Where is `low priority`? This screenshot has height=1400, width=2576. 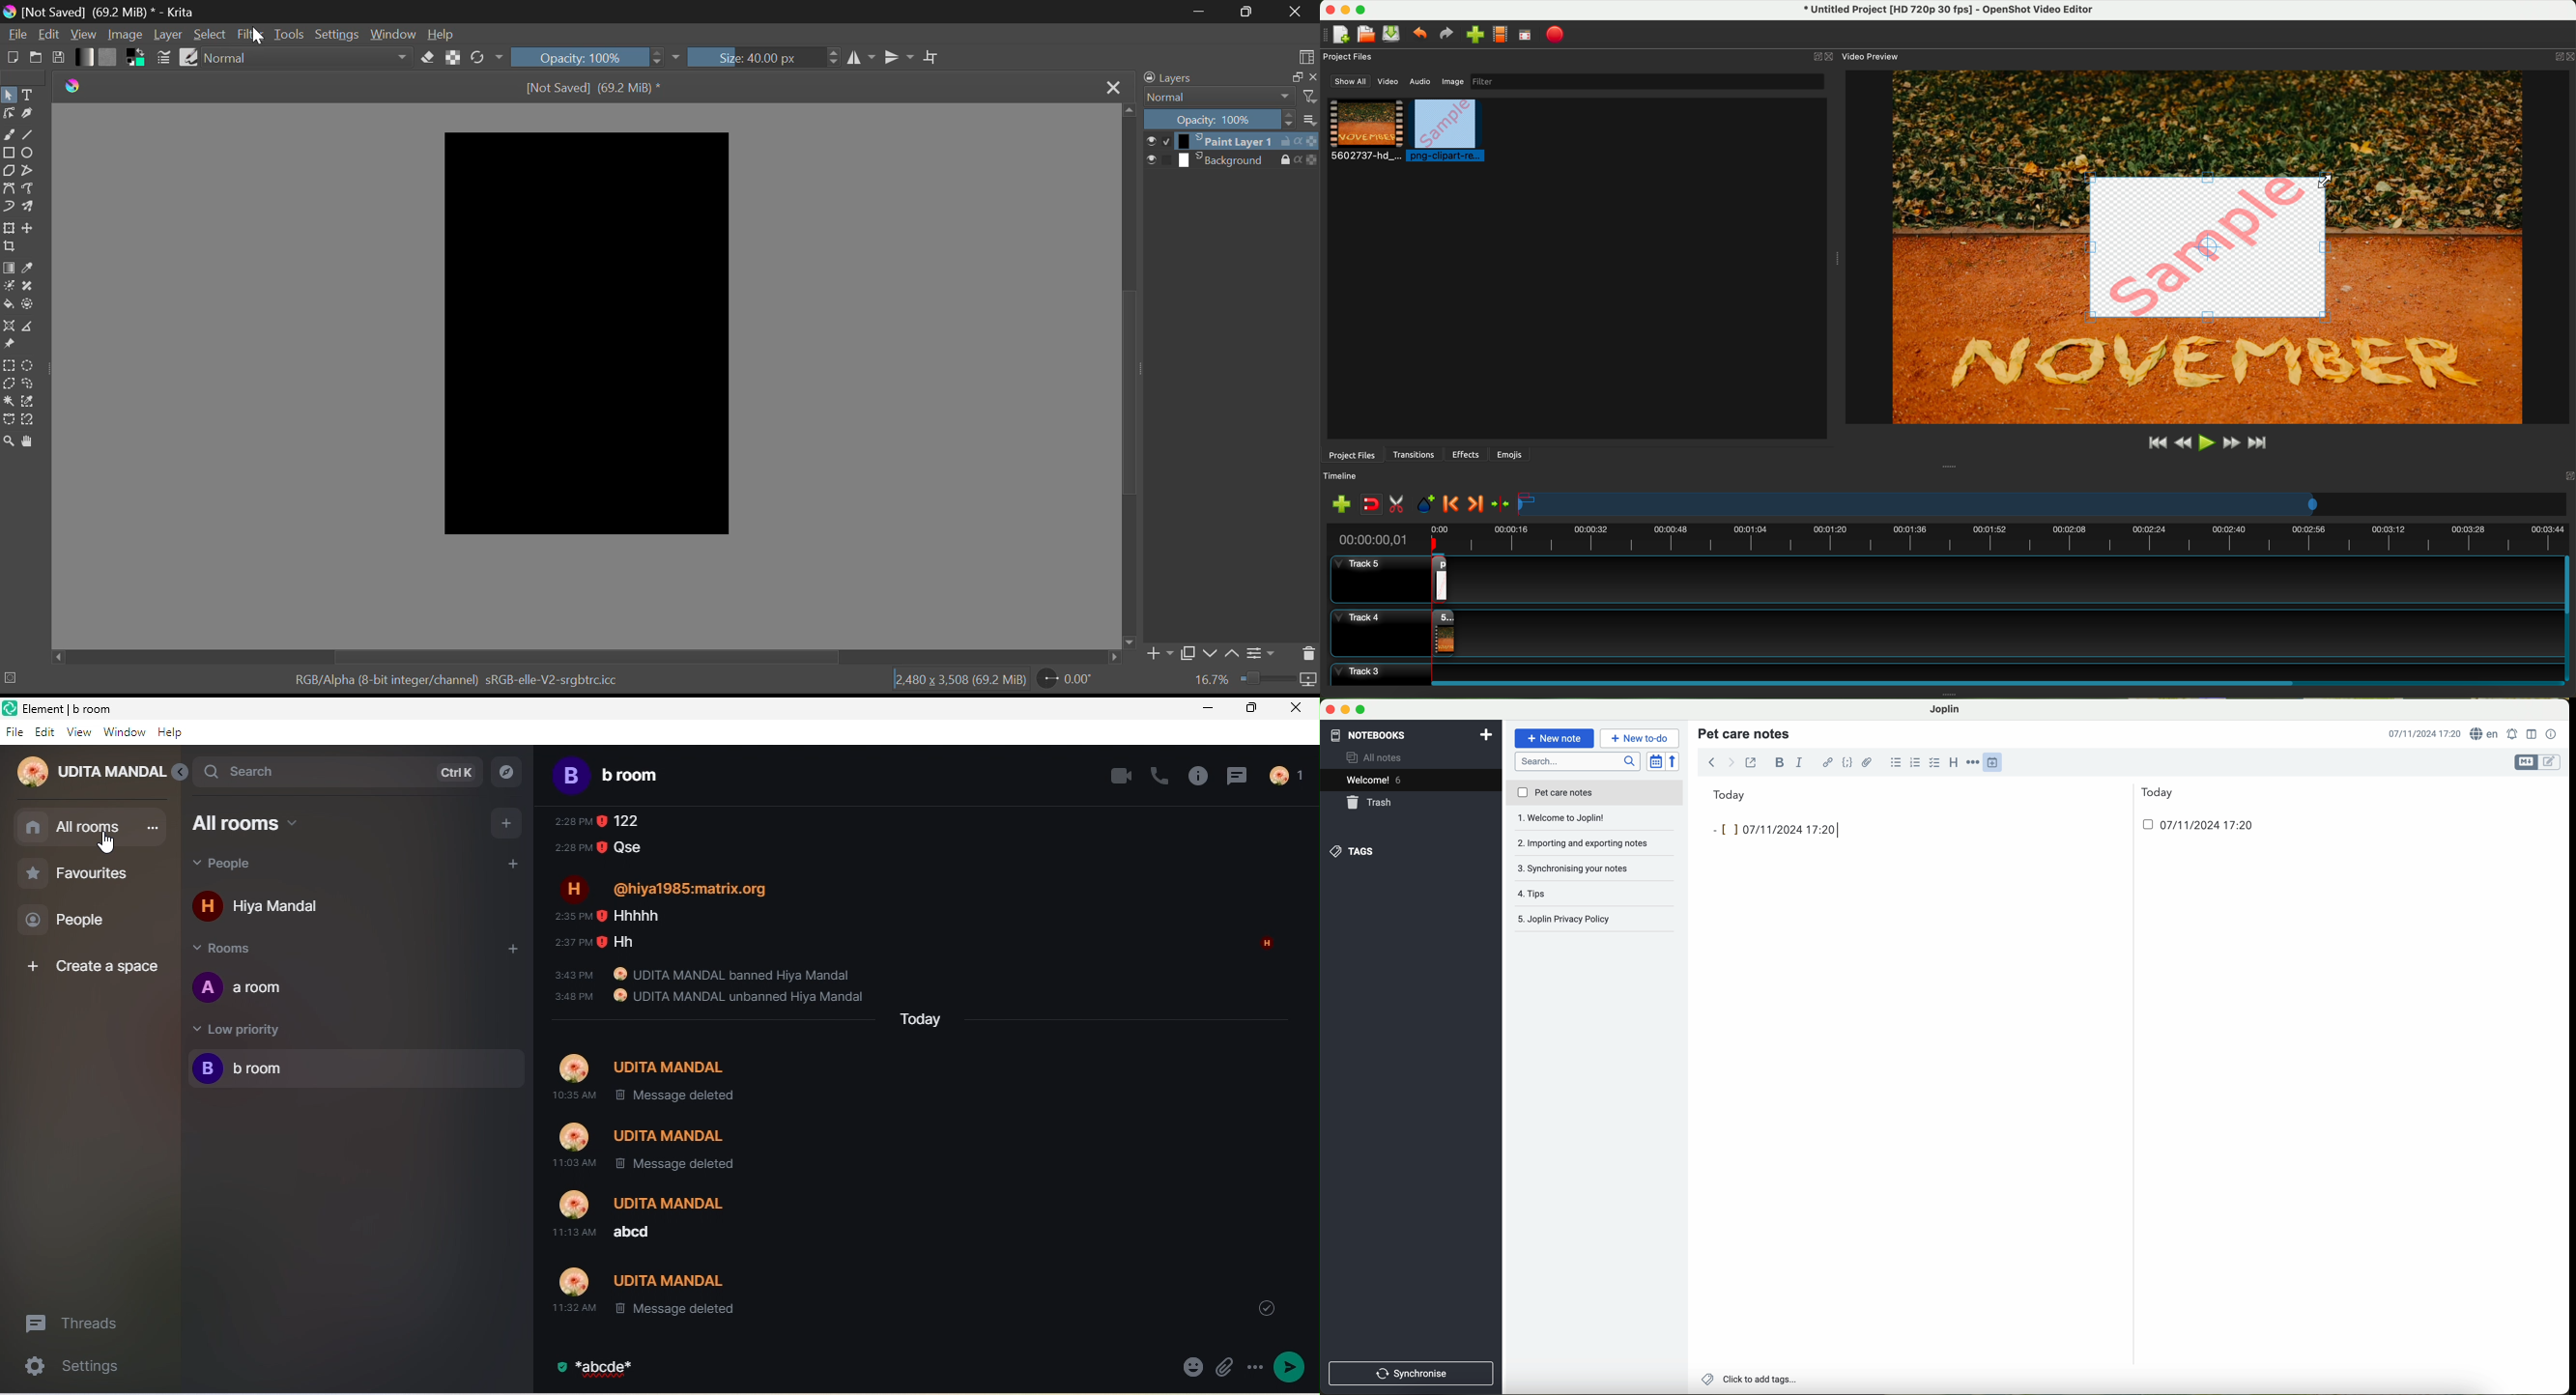 low priority is located at coordinates (243, 1028).